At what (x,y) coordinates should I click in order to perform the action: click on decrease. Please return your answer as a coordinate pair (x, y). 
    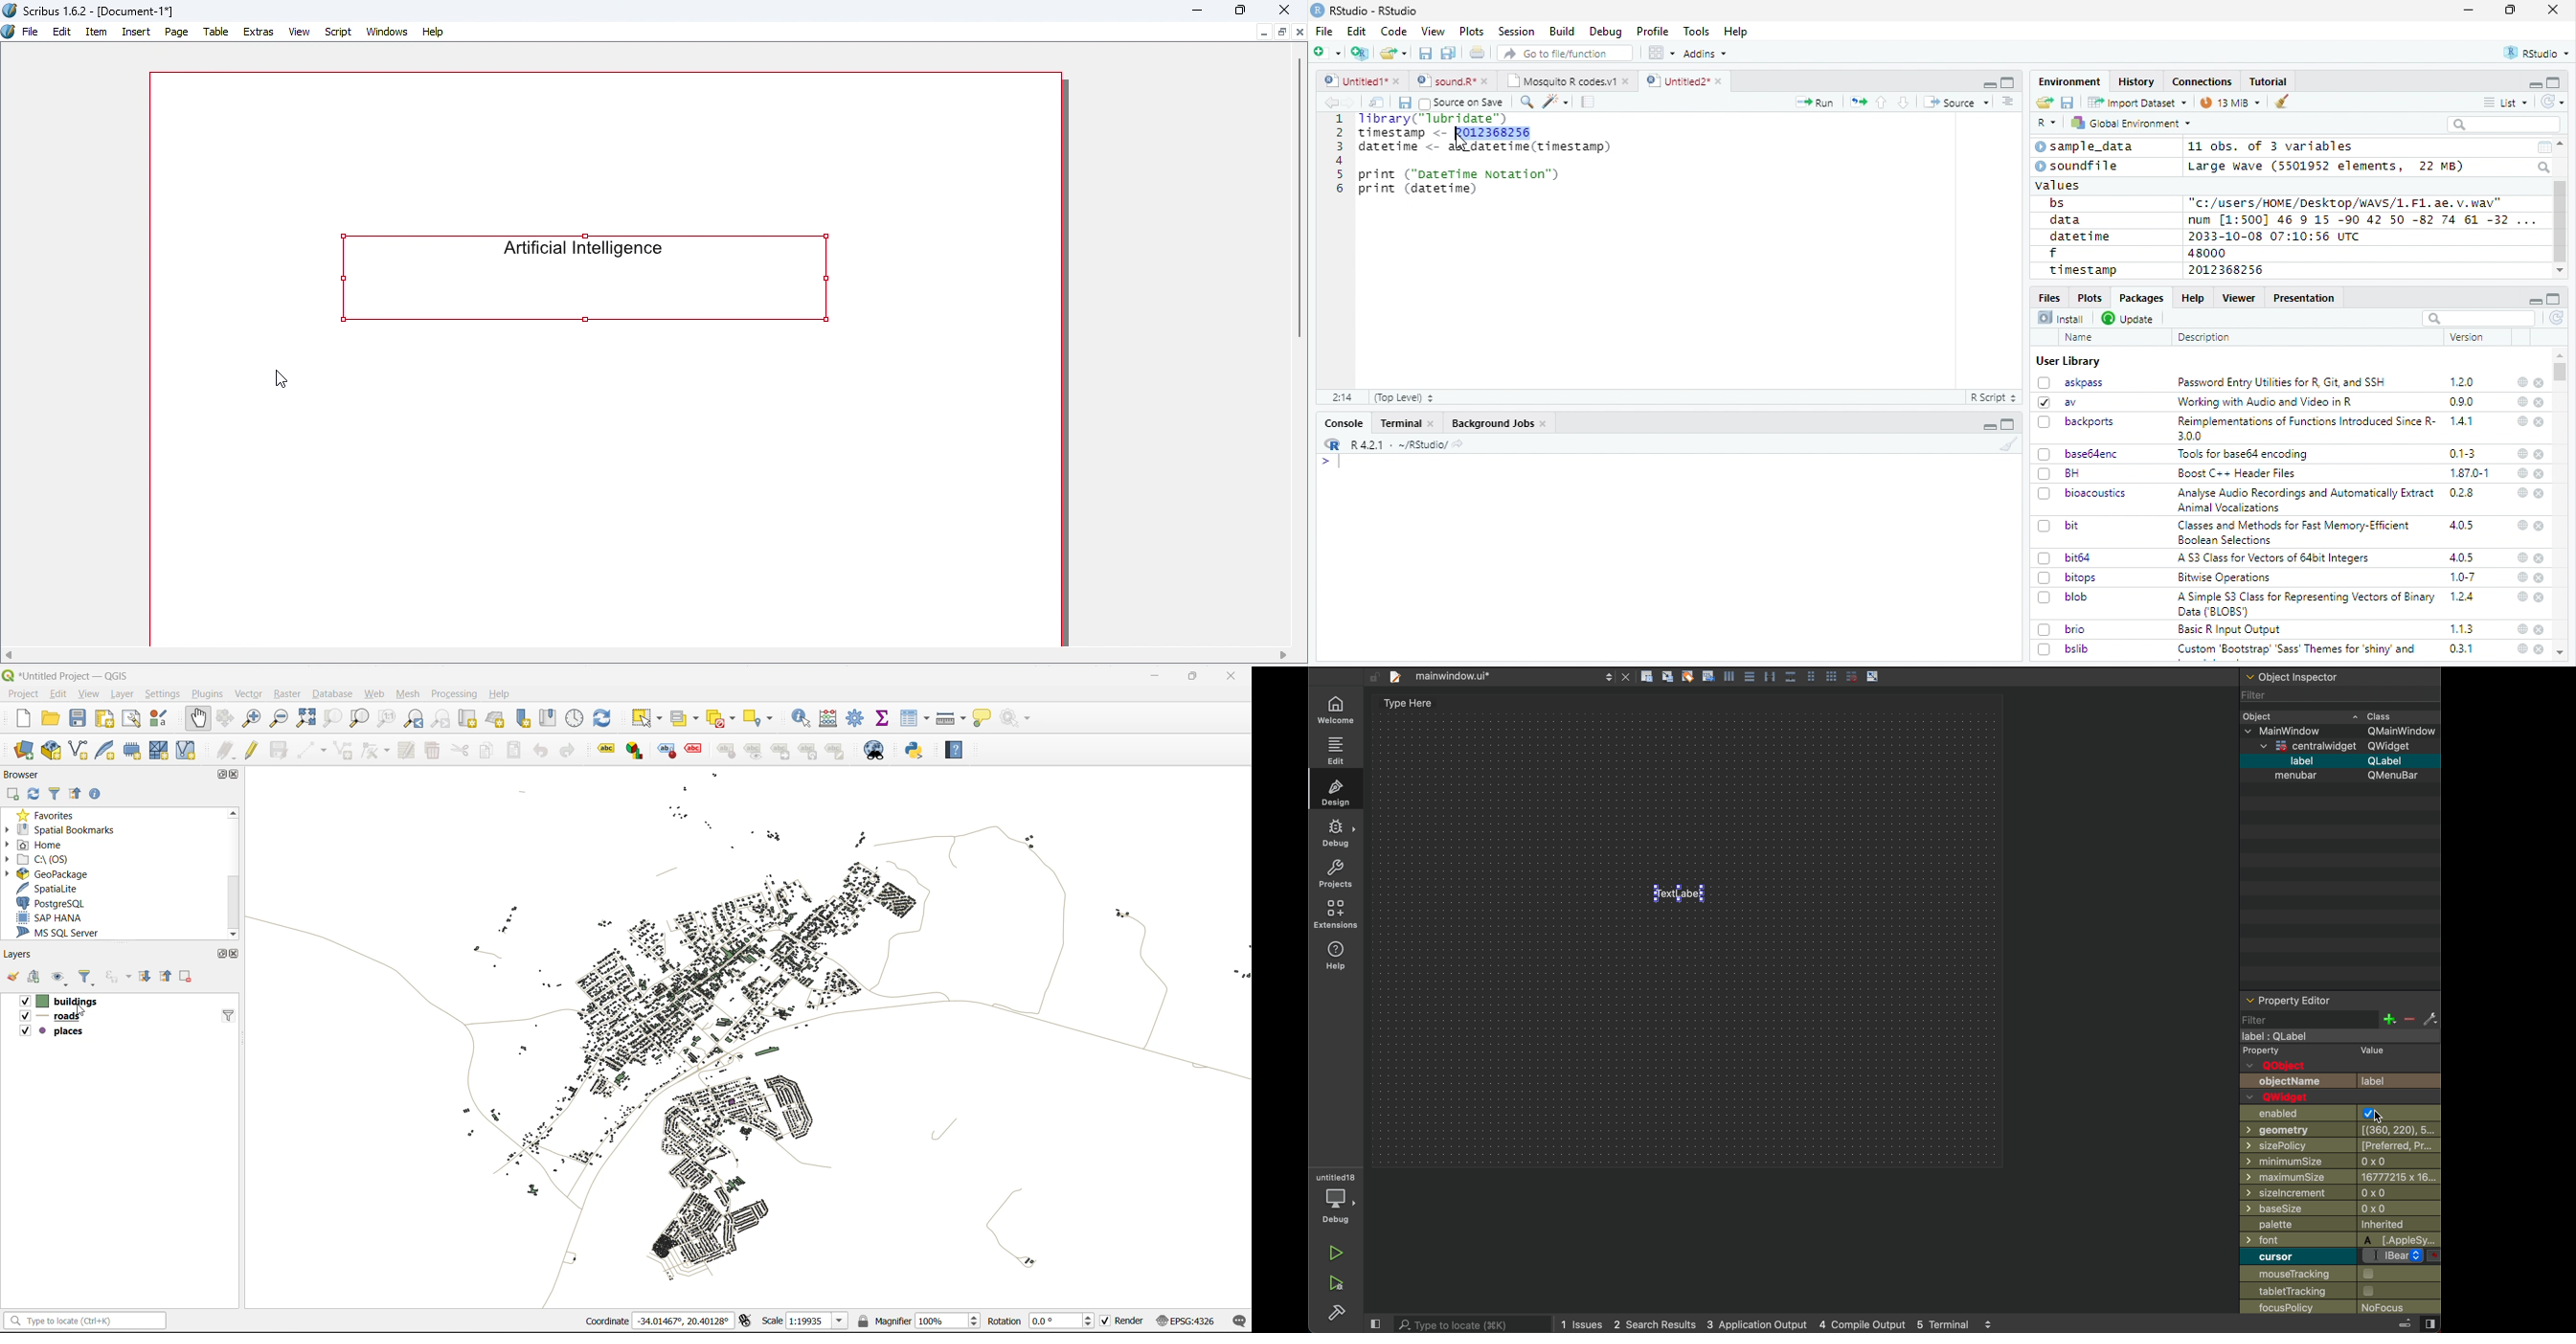
    Looking at the image, I should click on (2411, 1018).